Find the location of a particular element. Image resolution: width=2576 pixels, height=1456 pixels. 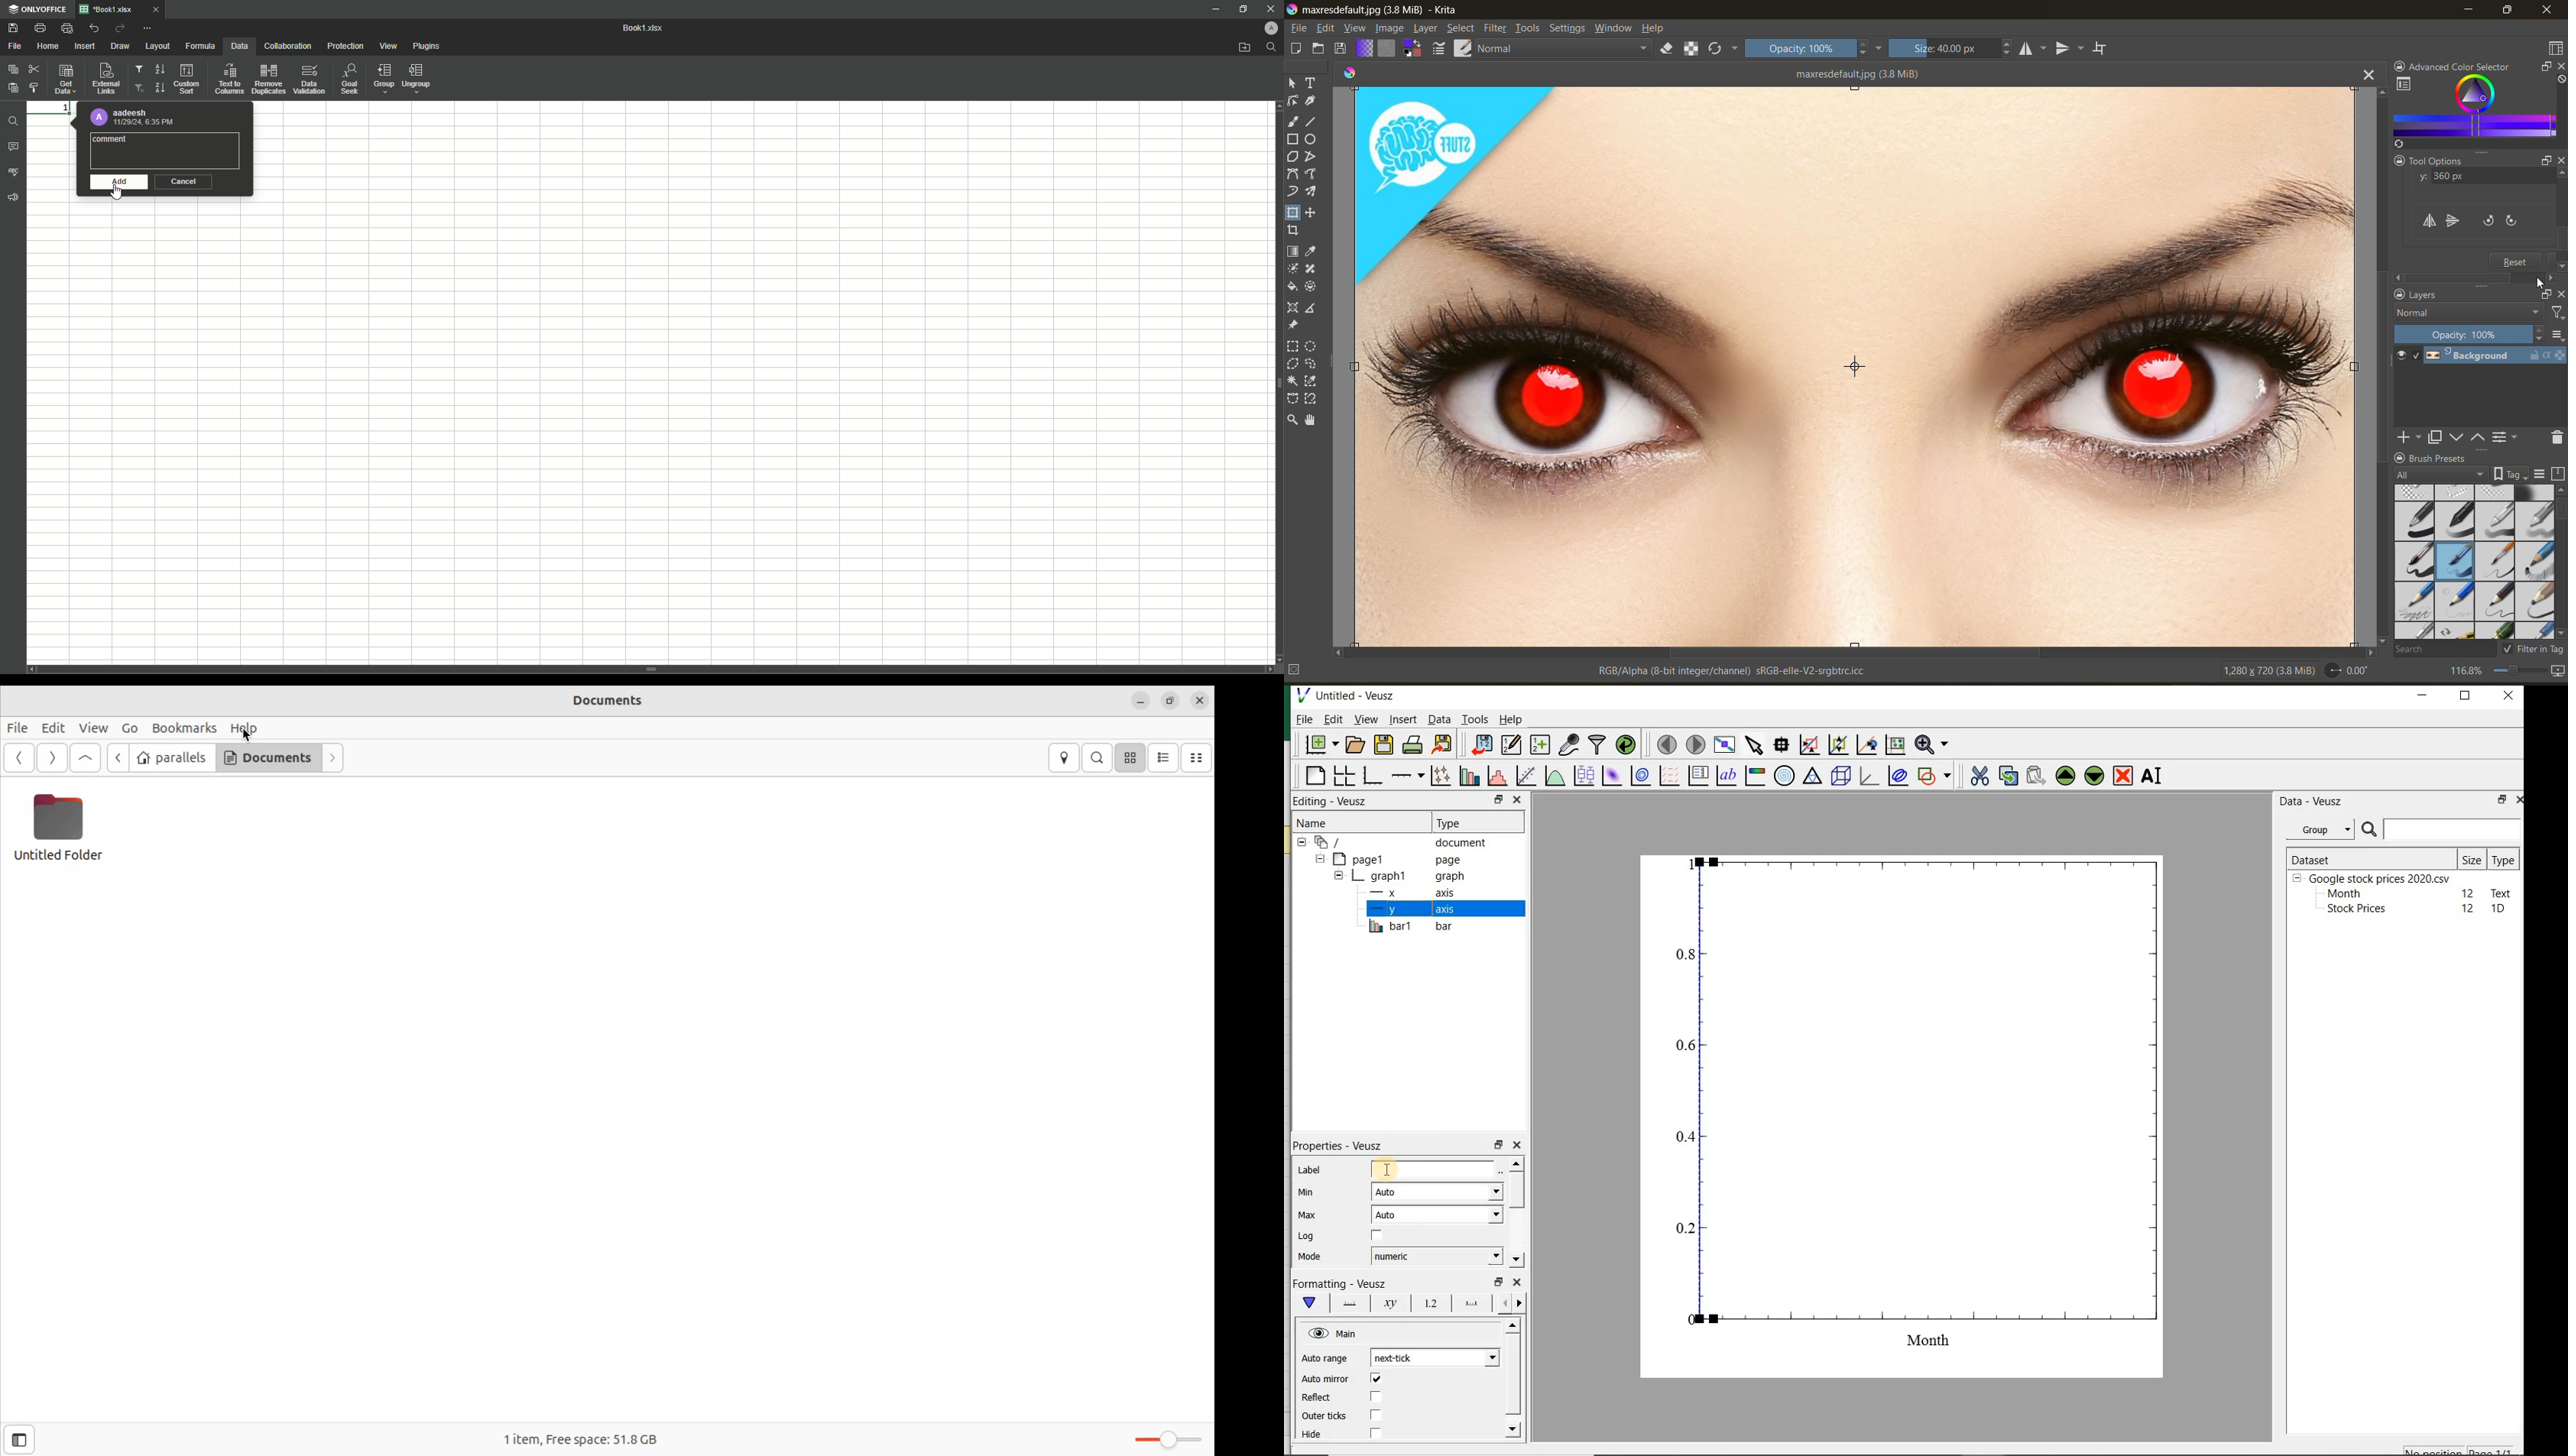

Cursor is located at coordinates (120, 193).